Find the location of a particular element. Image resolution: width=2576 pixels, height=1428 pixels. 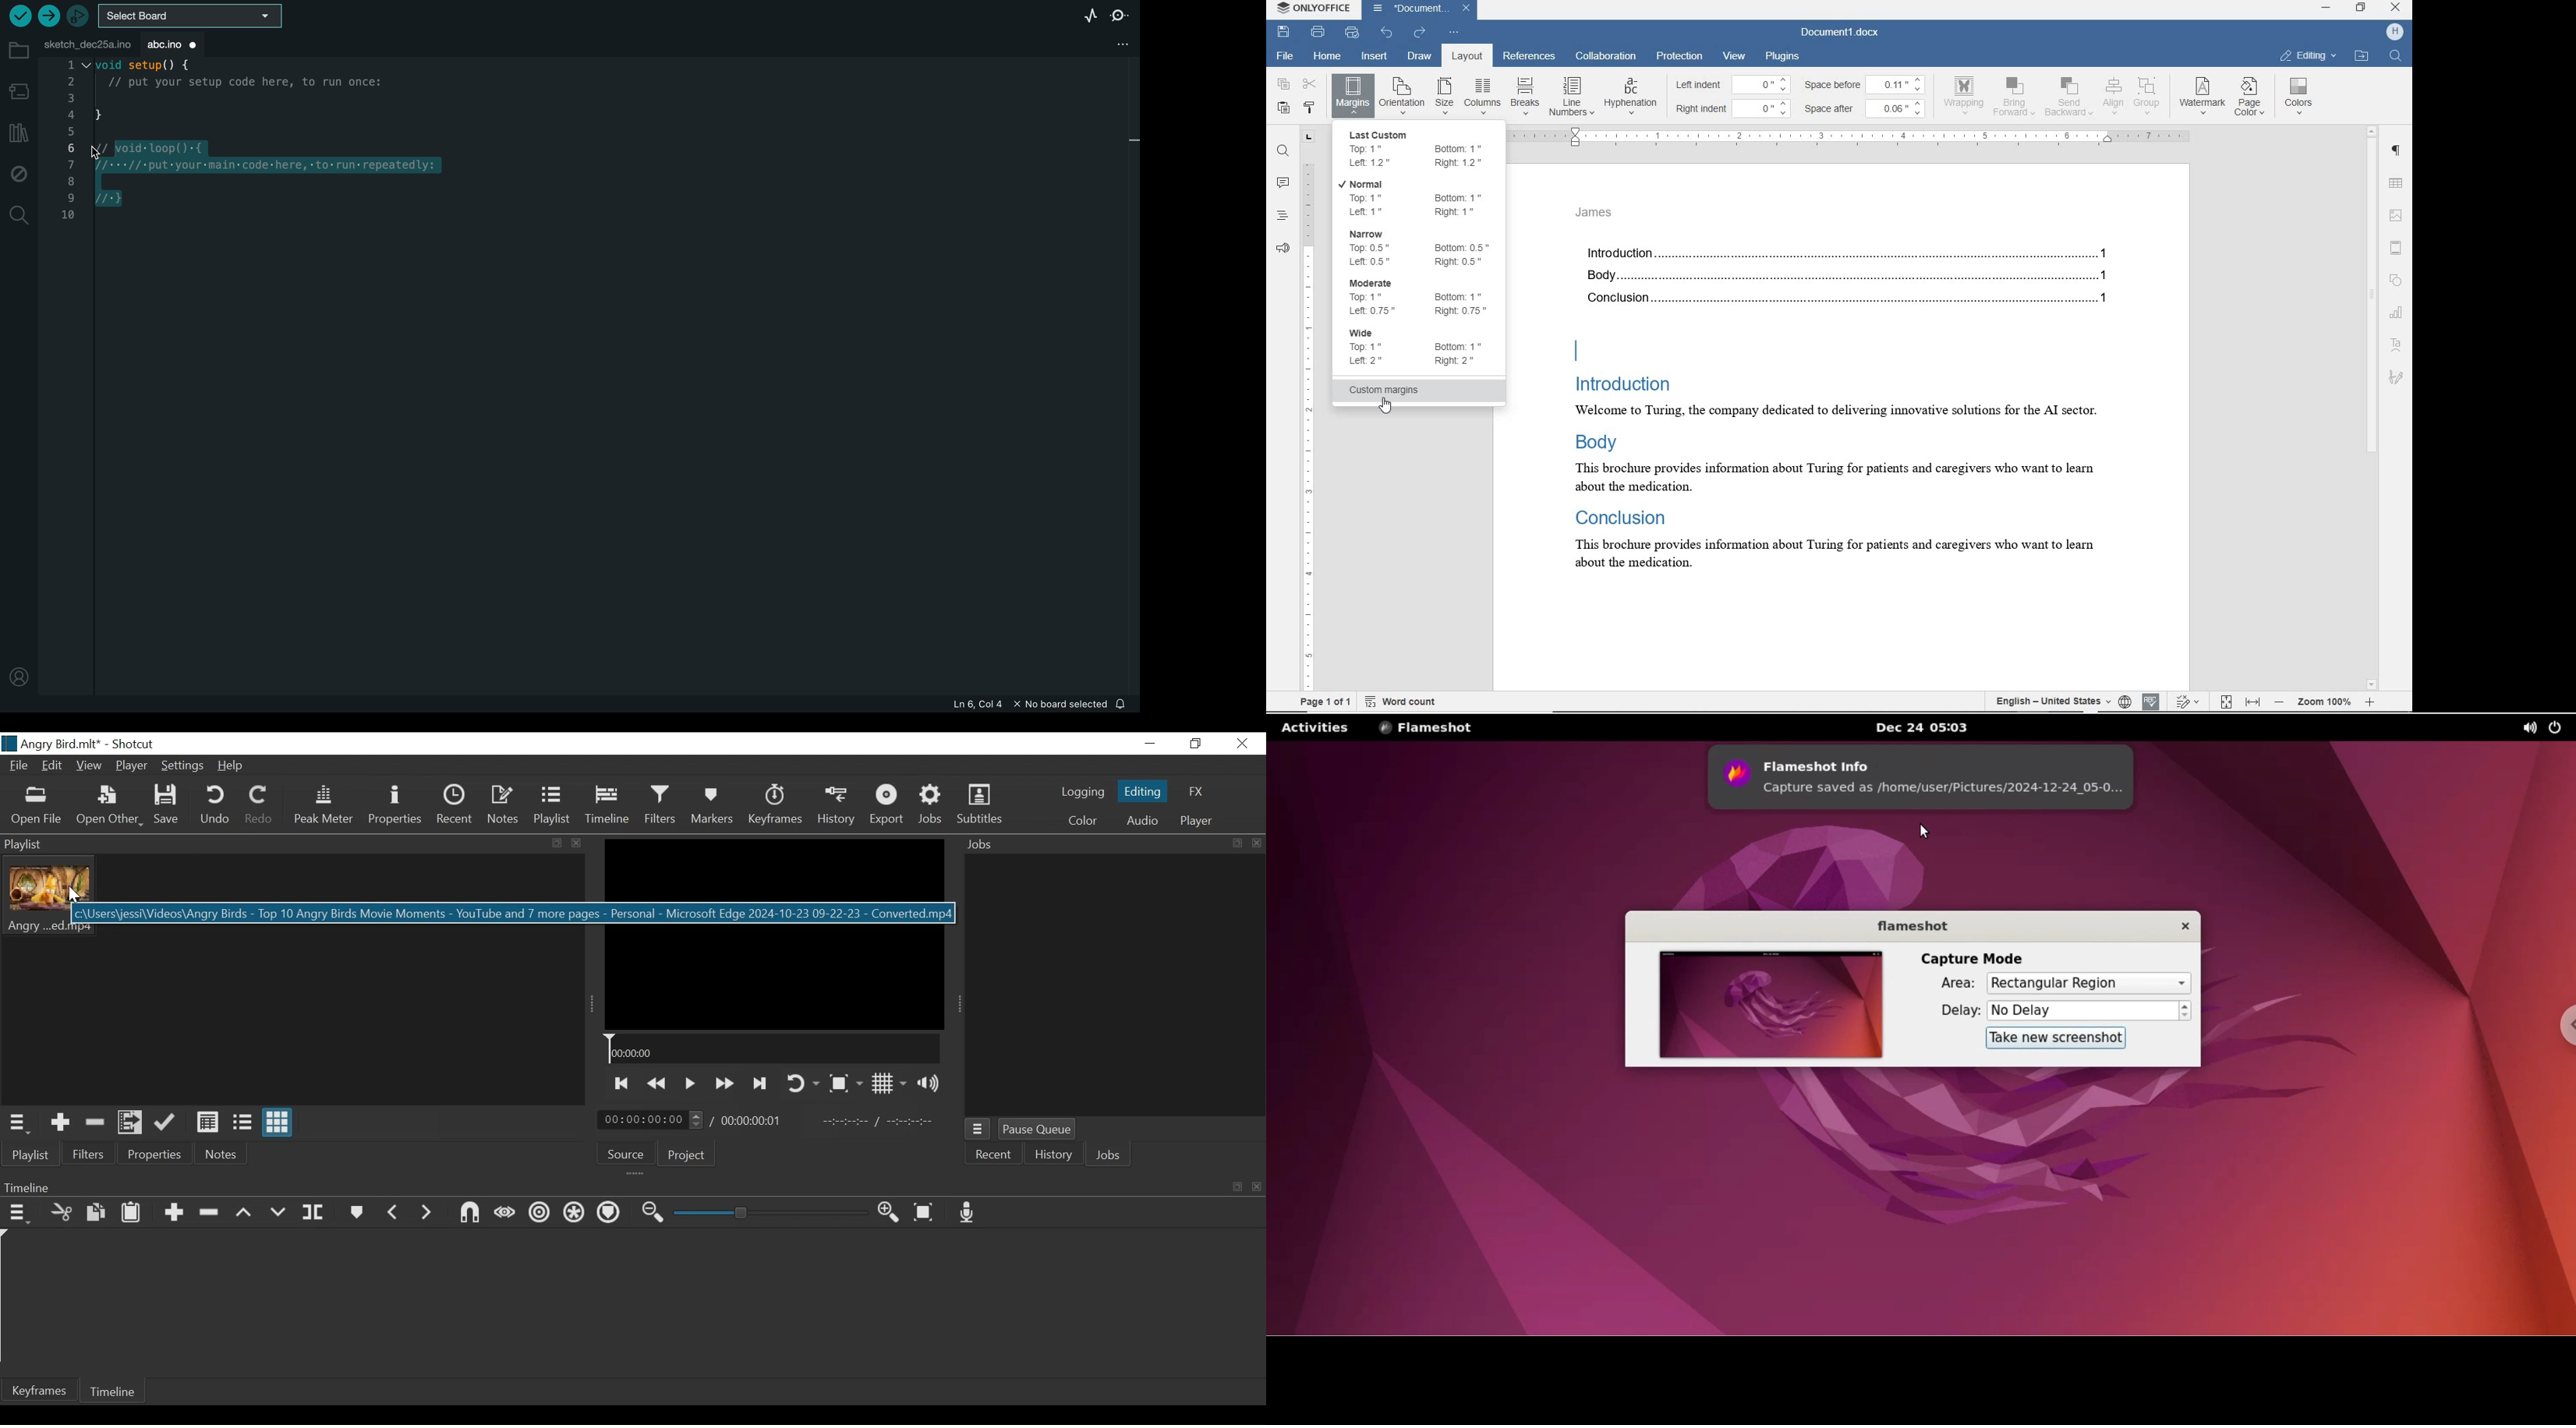

flameshot logo is located at coordinates (1733, 777).